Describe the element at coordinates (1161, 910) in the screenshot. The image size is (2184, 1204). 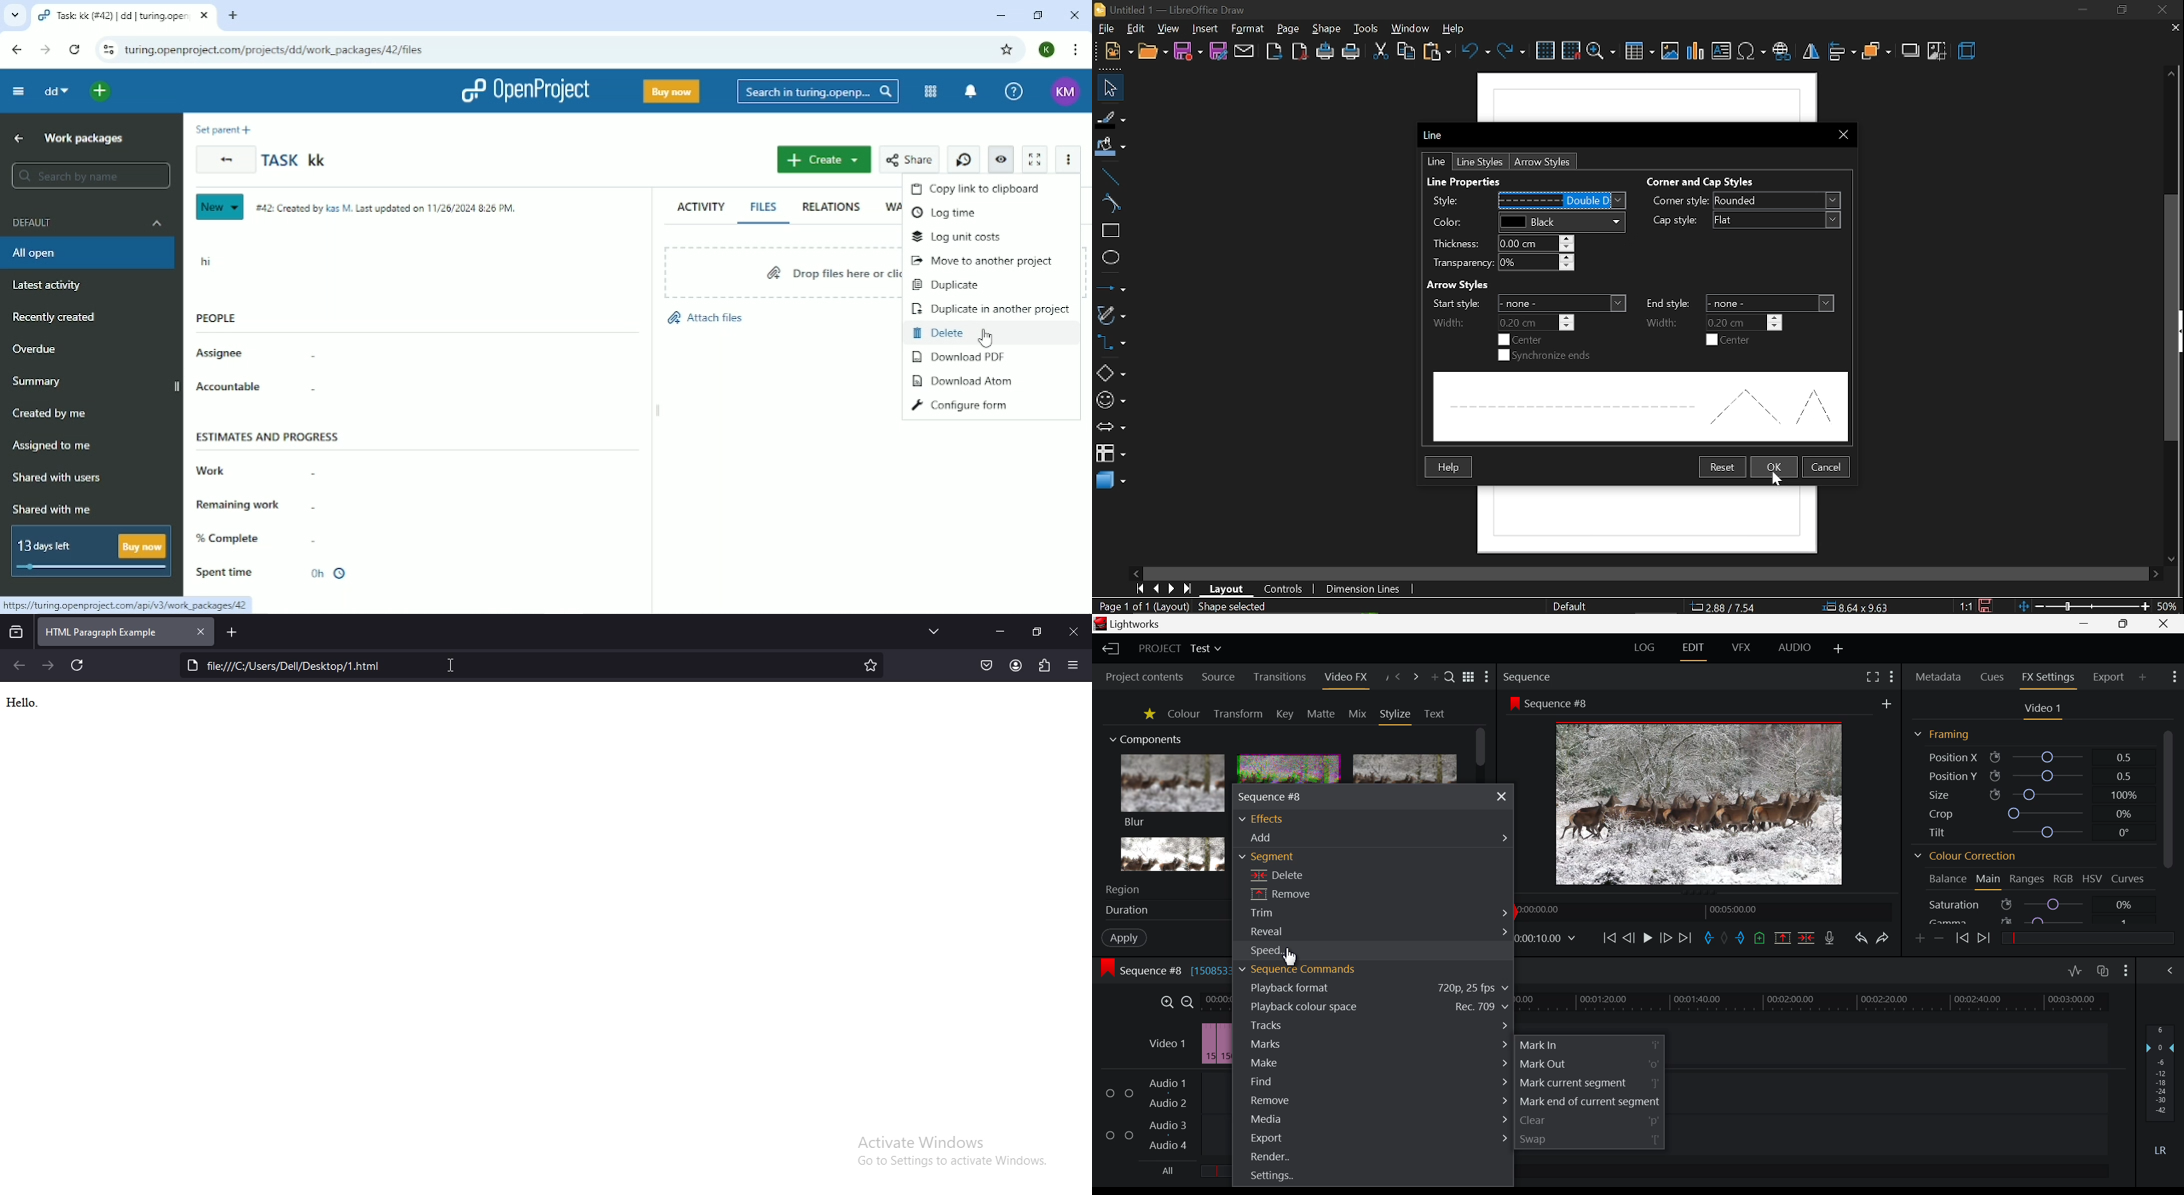
I see `Duration` at that location.